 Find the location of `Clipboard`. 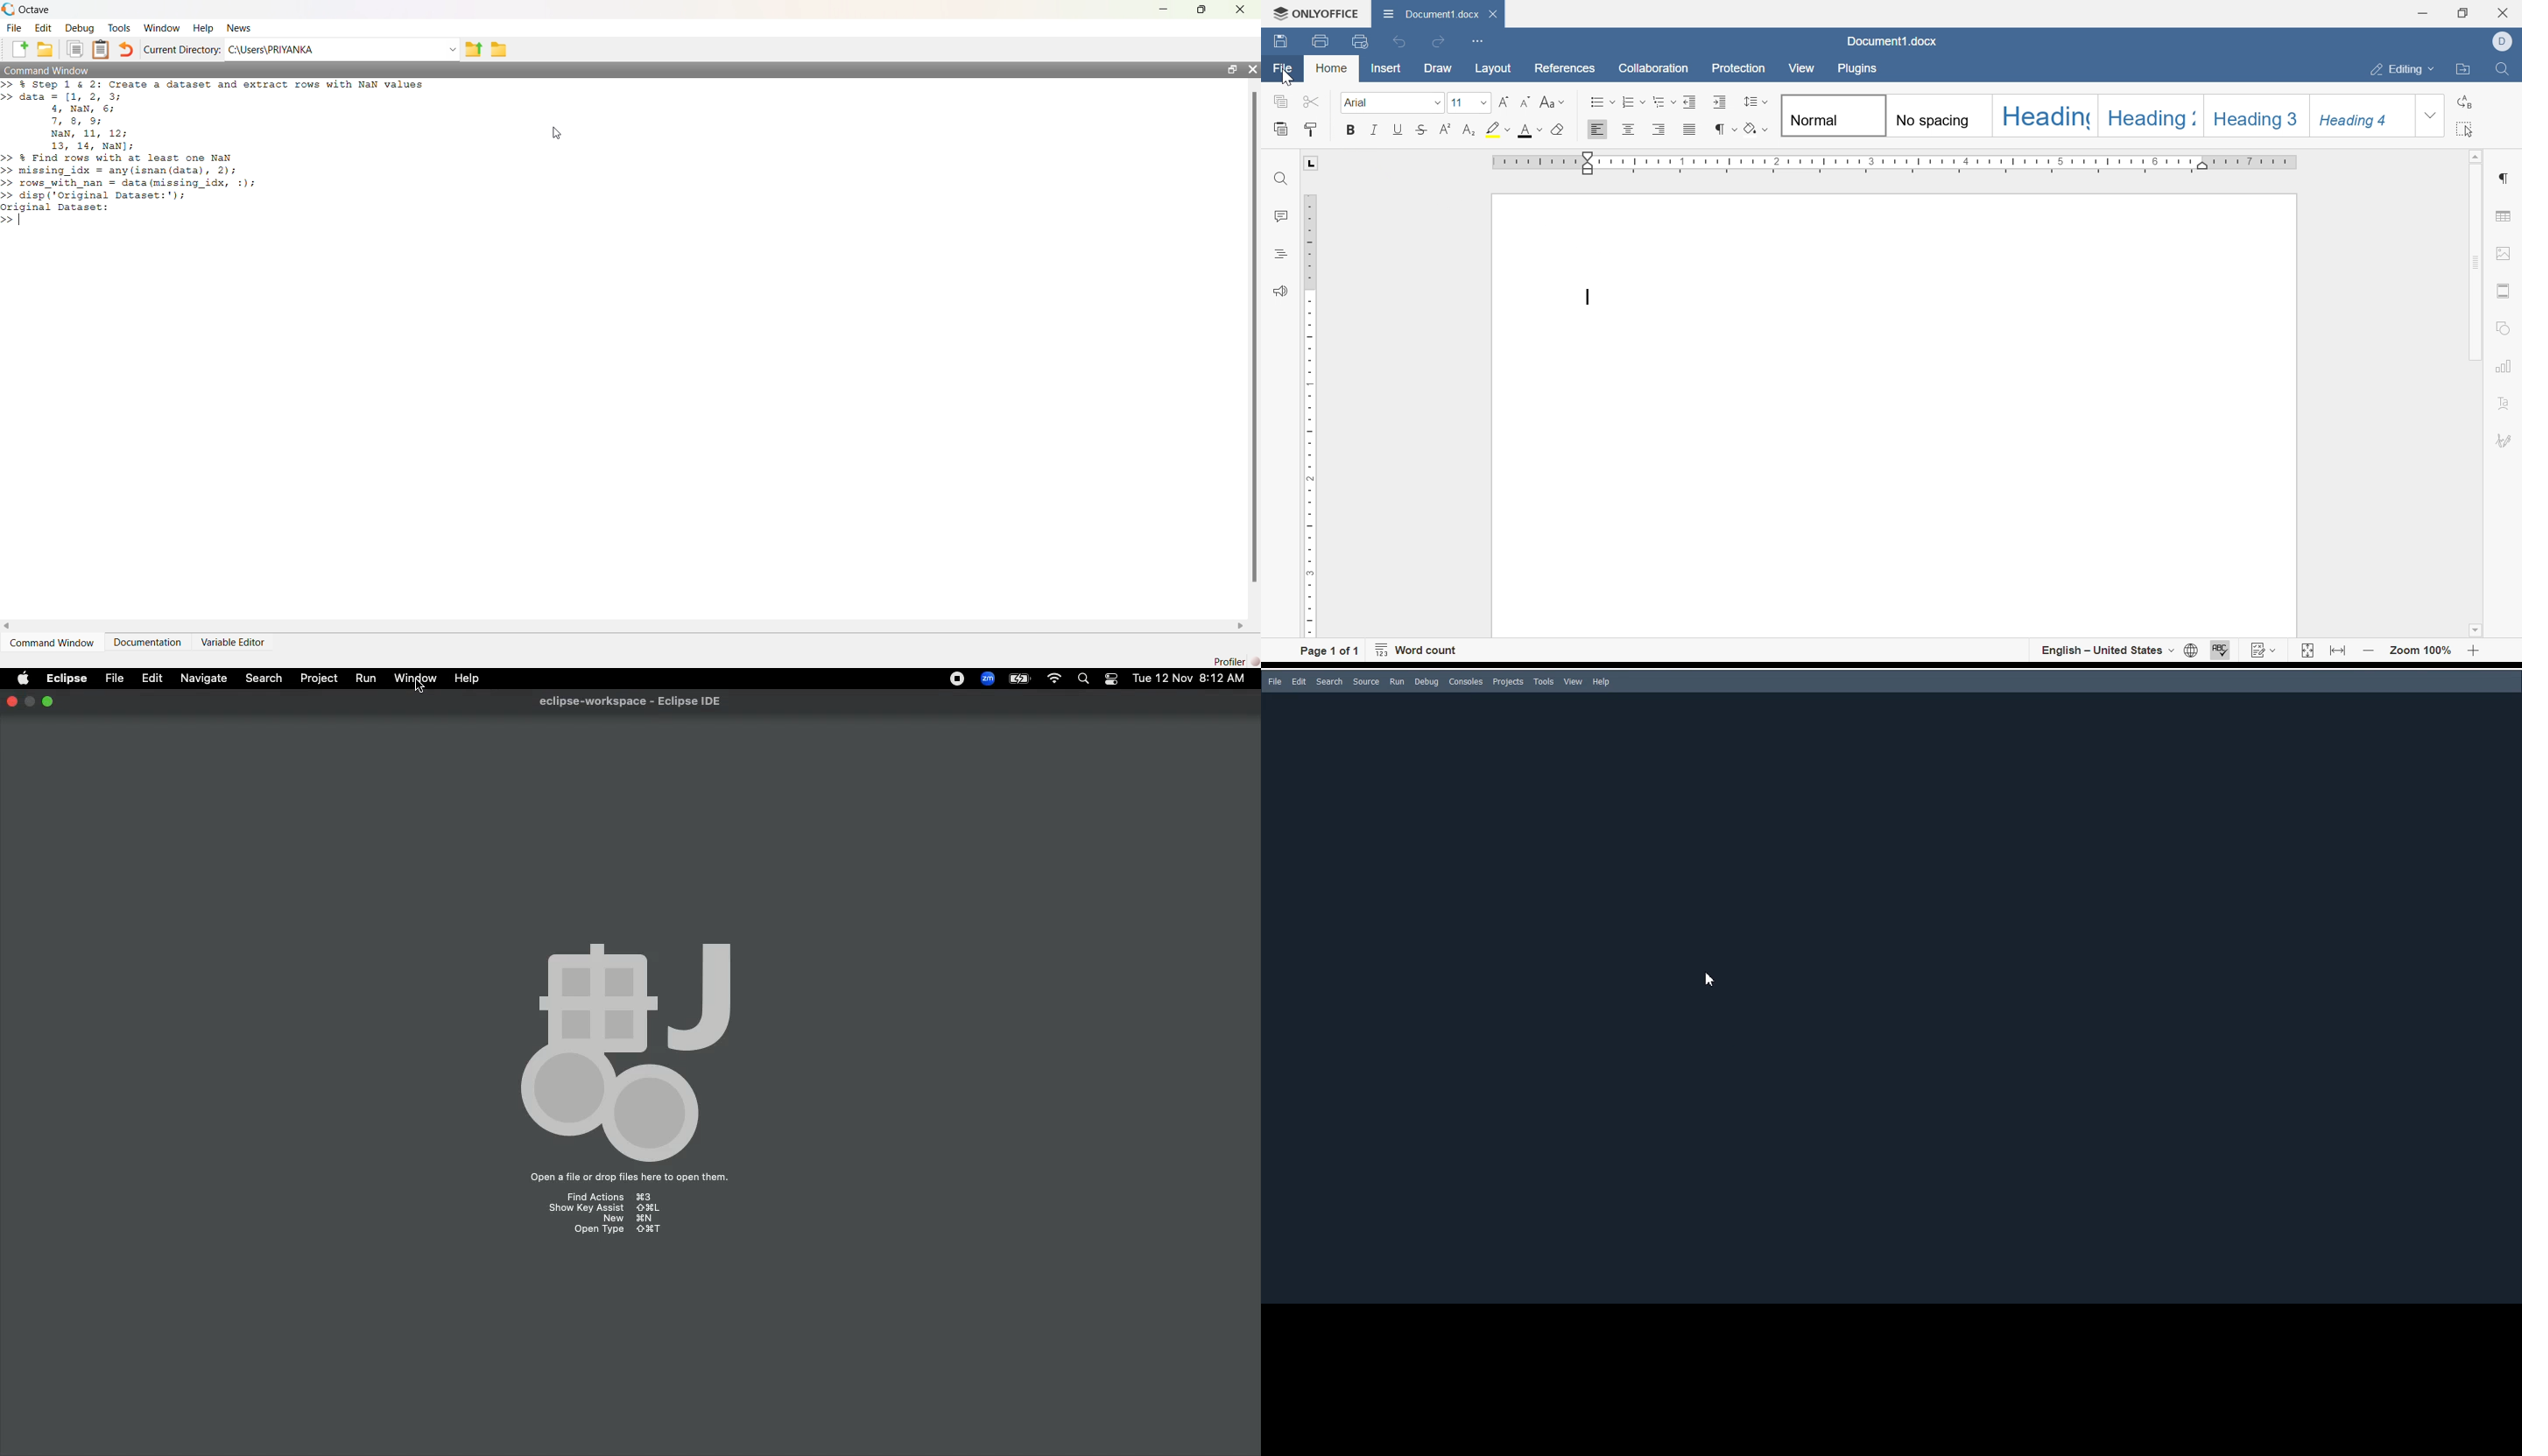

Clipboard is located at coordinates (100, 49).